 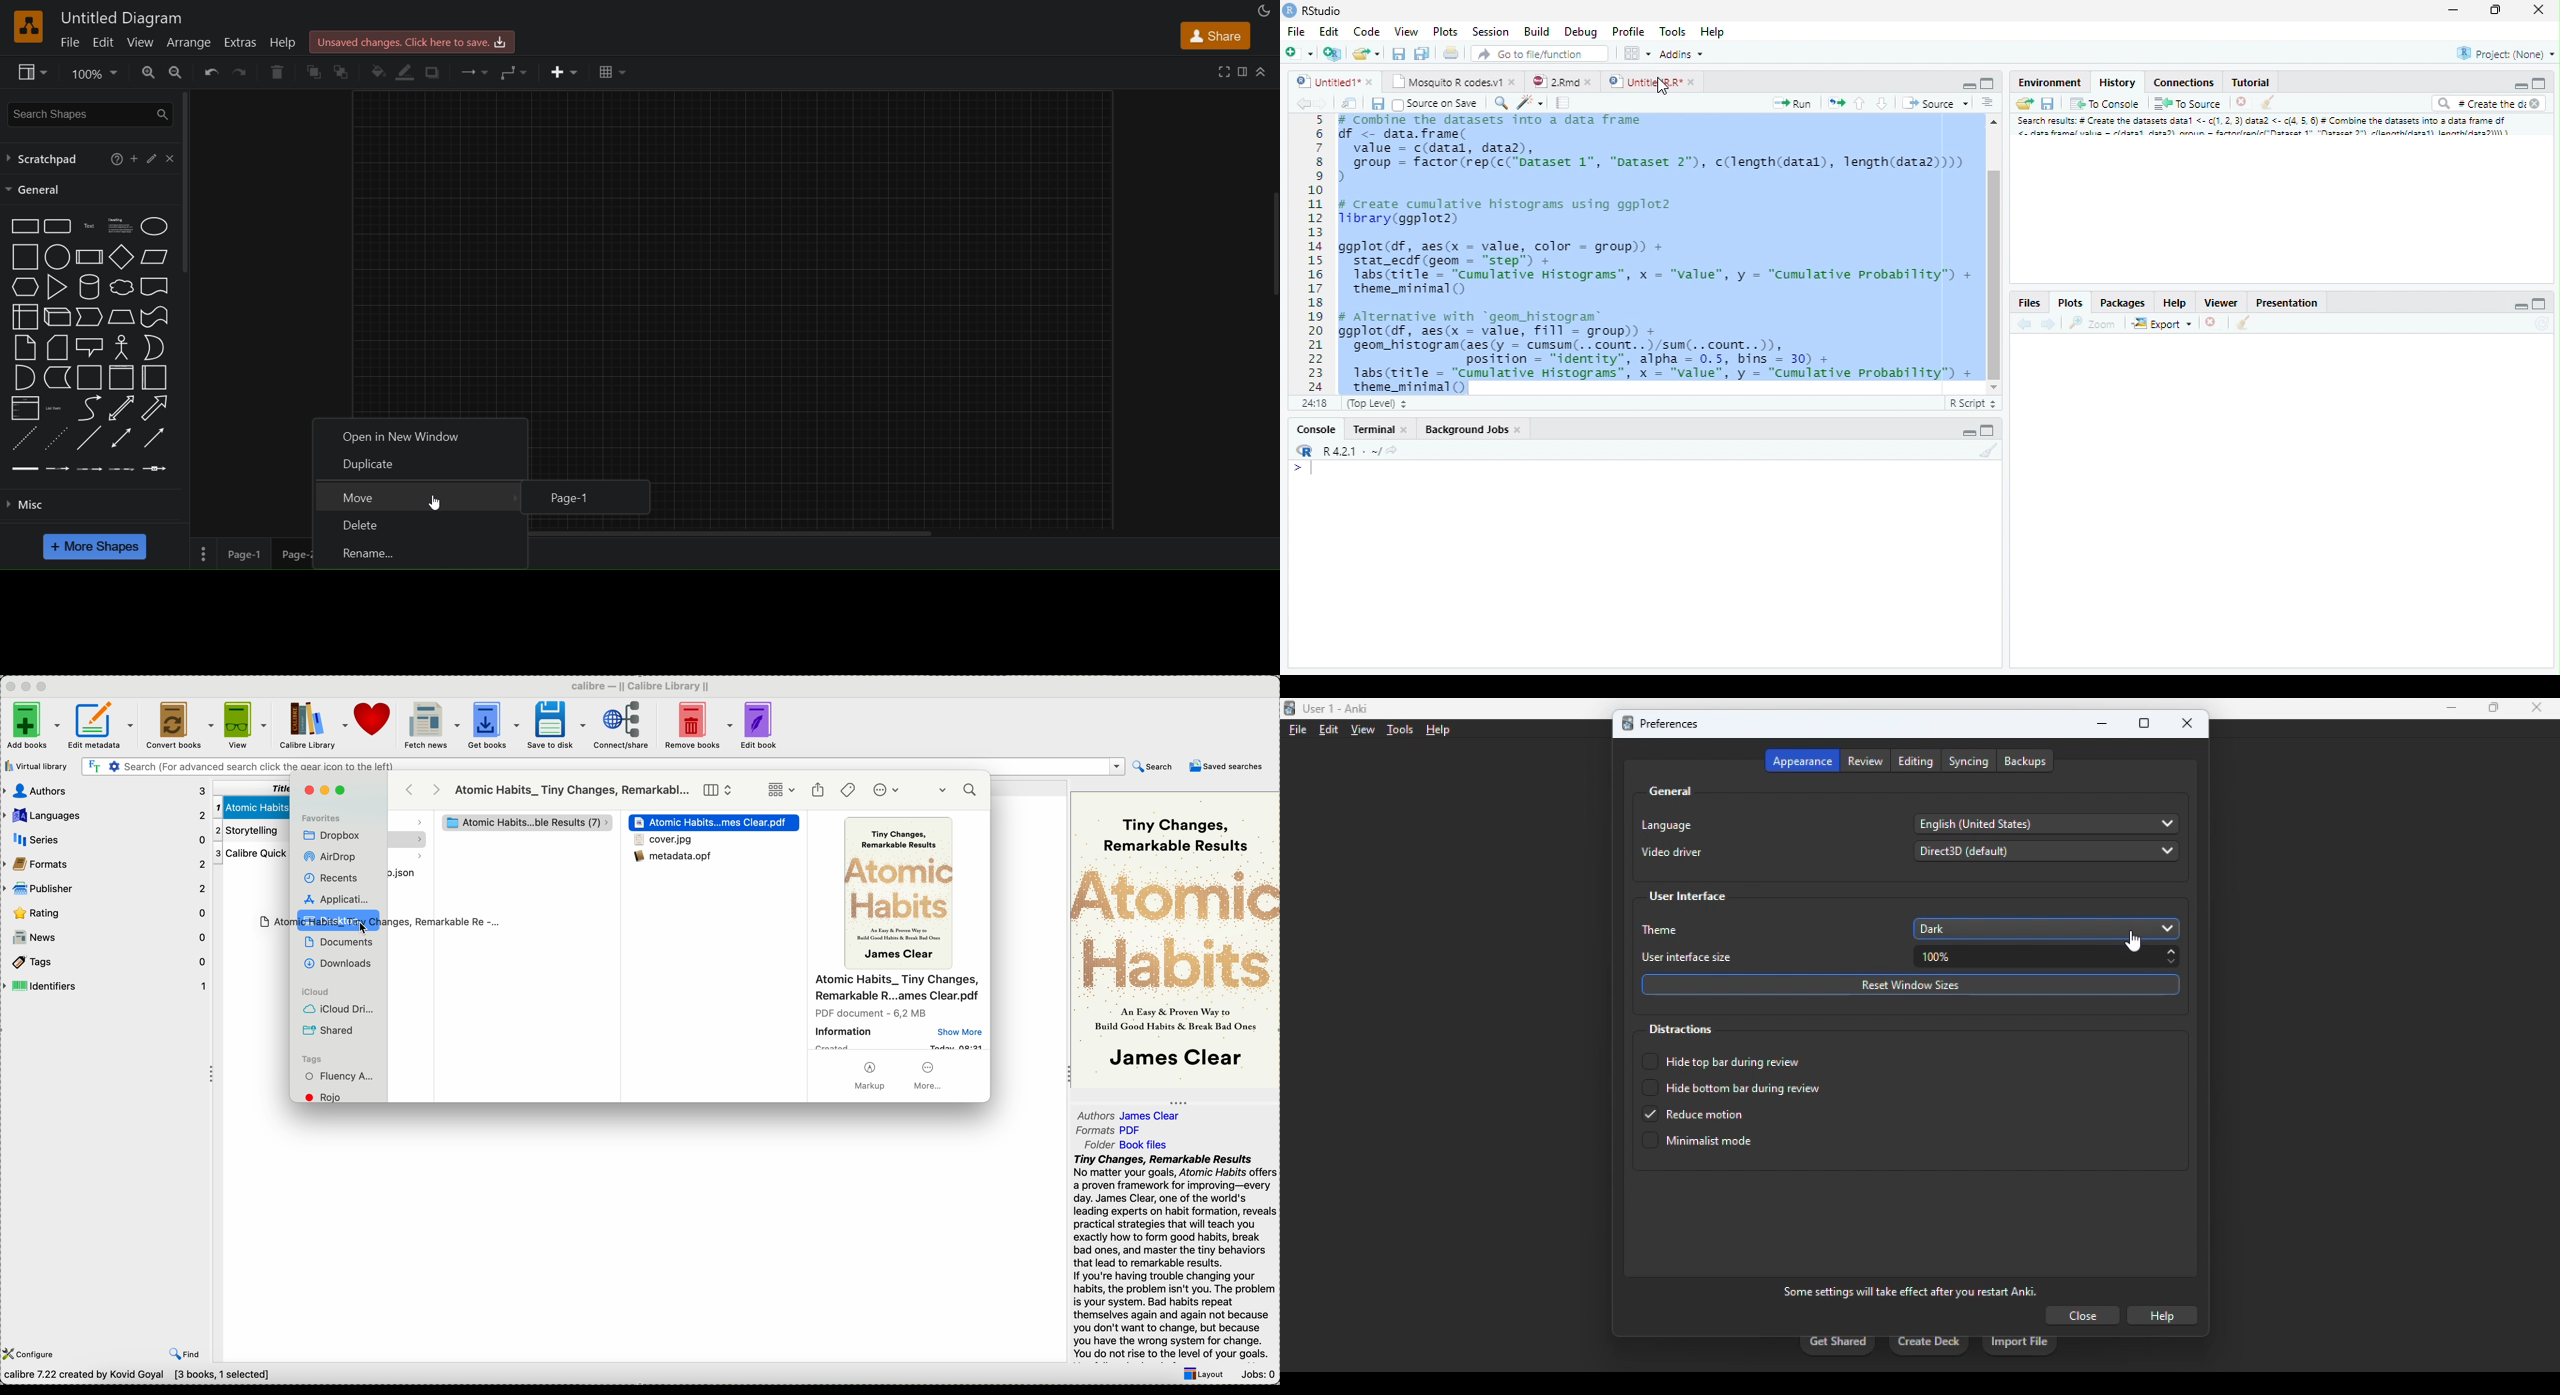 I want to click on Maximize, so click(x=2494, y=10).